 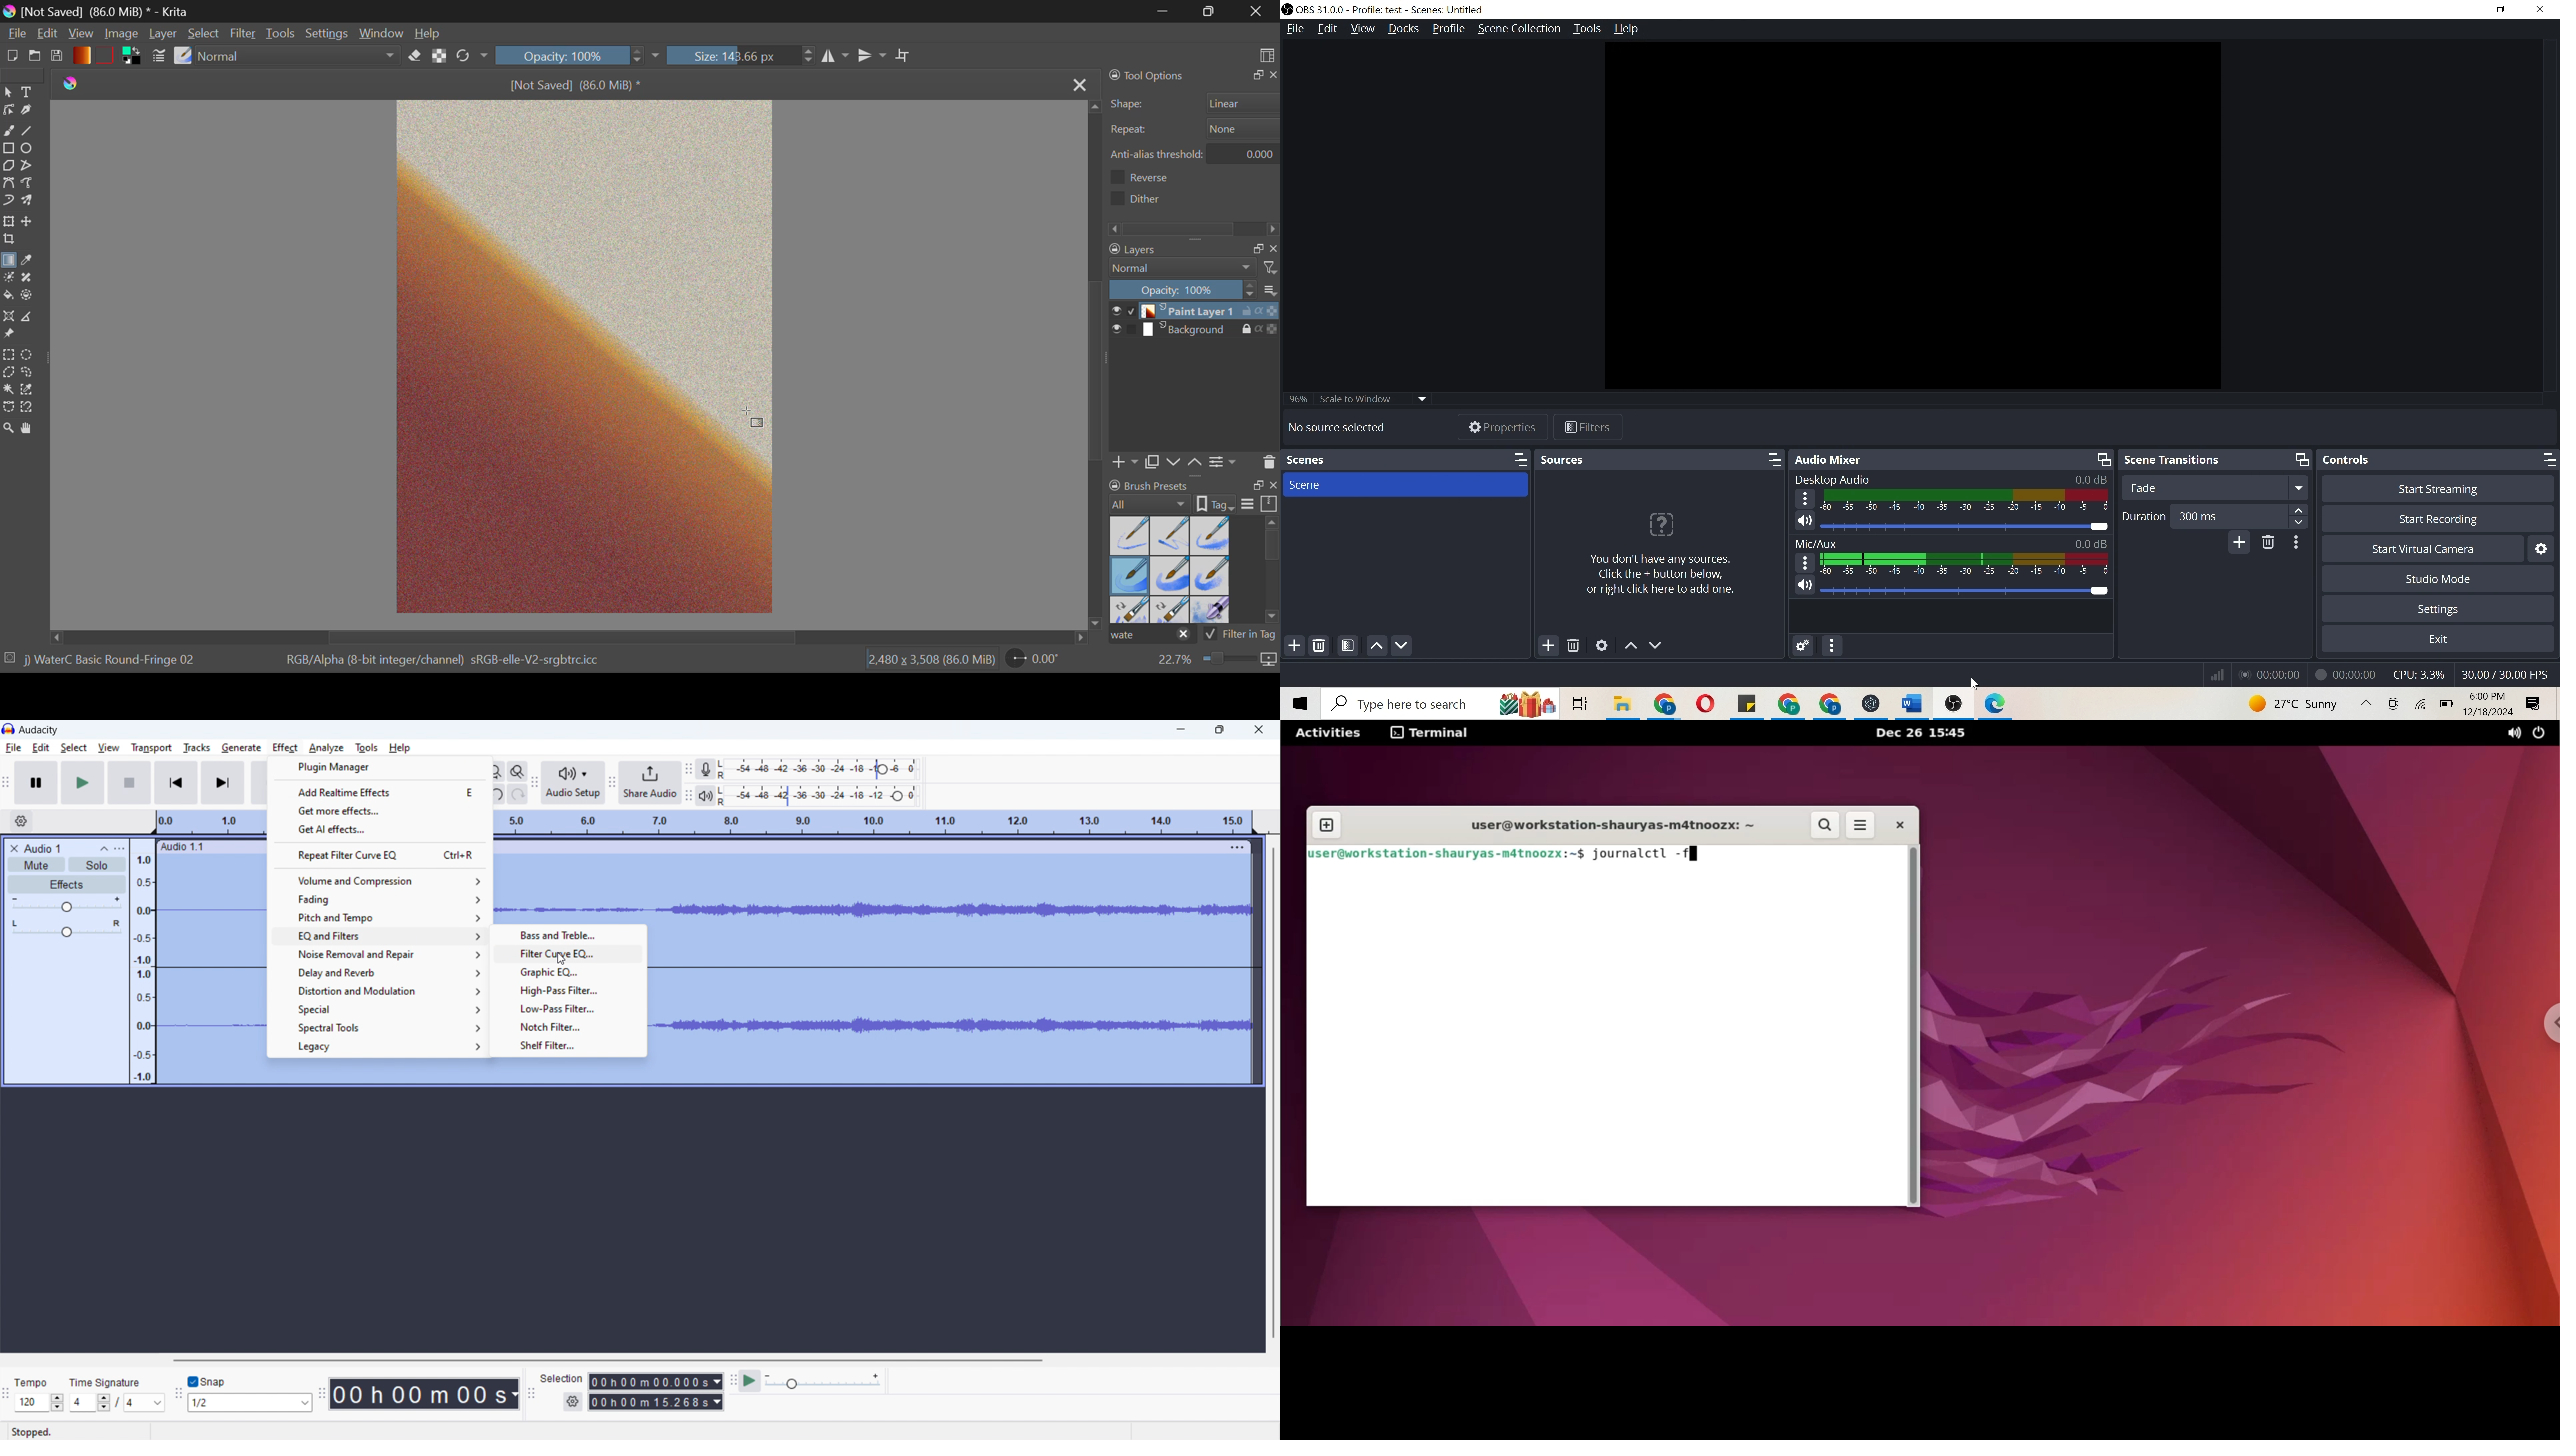 I want to click on options, so click(x=1804, y=498).